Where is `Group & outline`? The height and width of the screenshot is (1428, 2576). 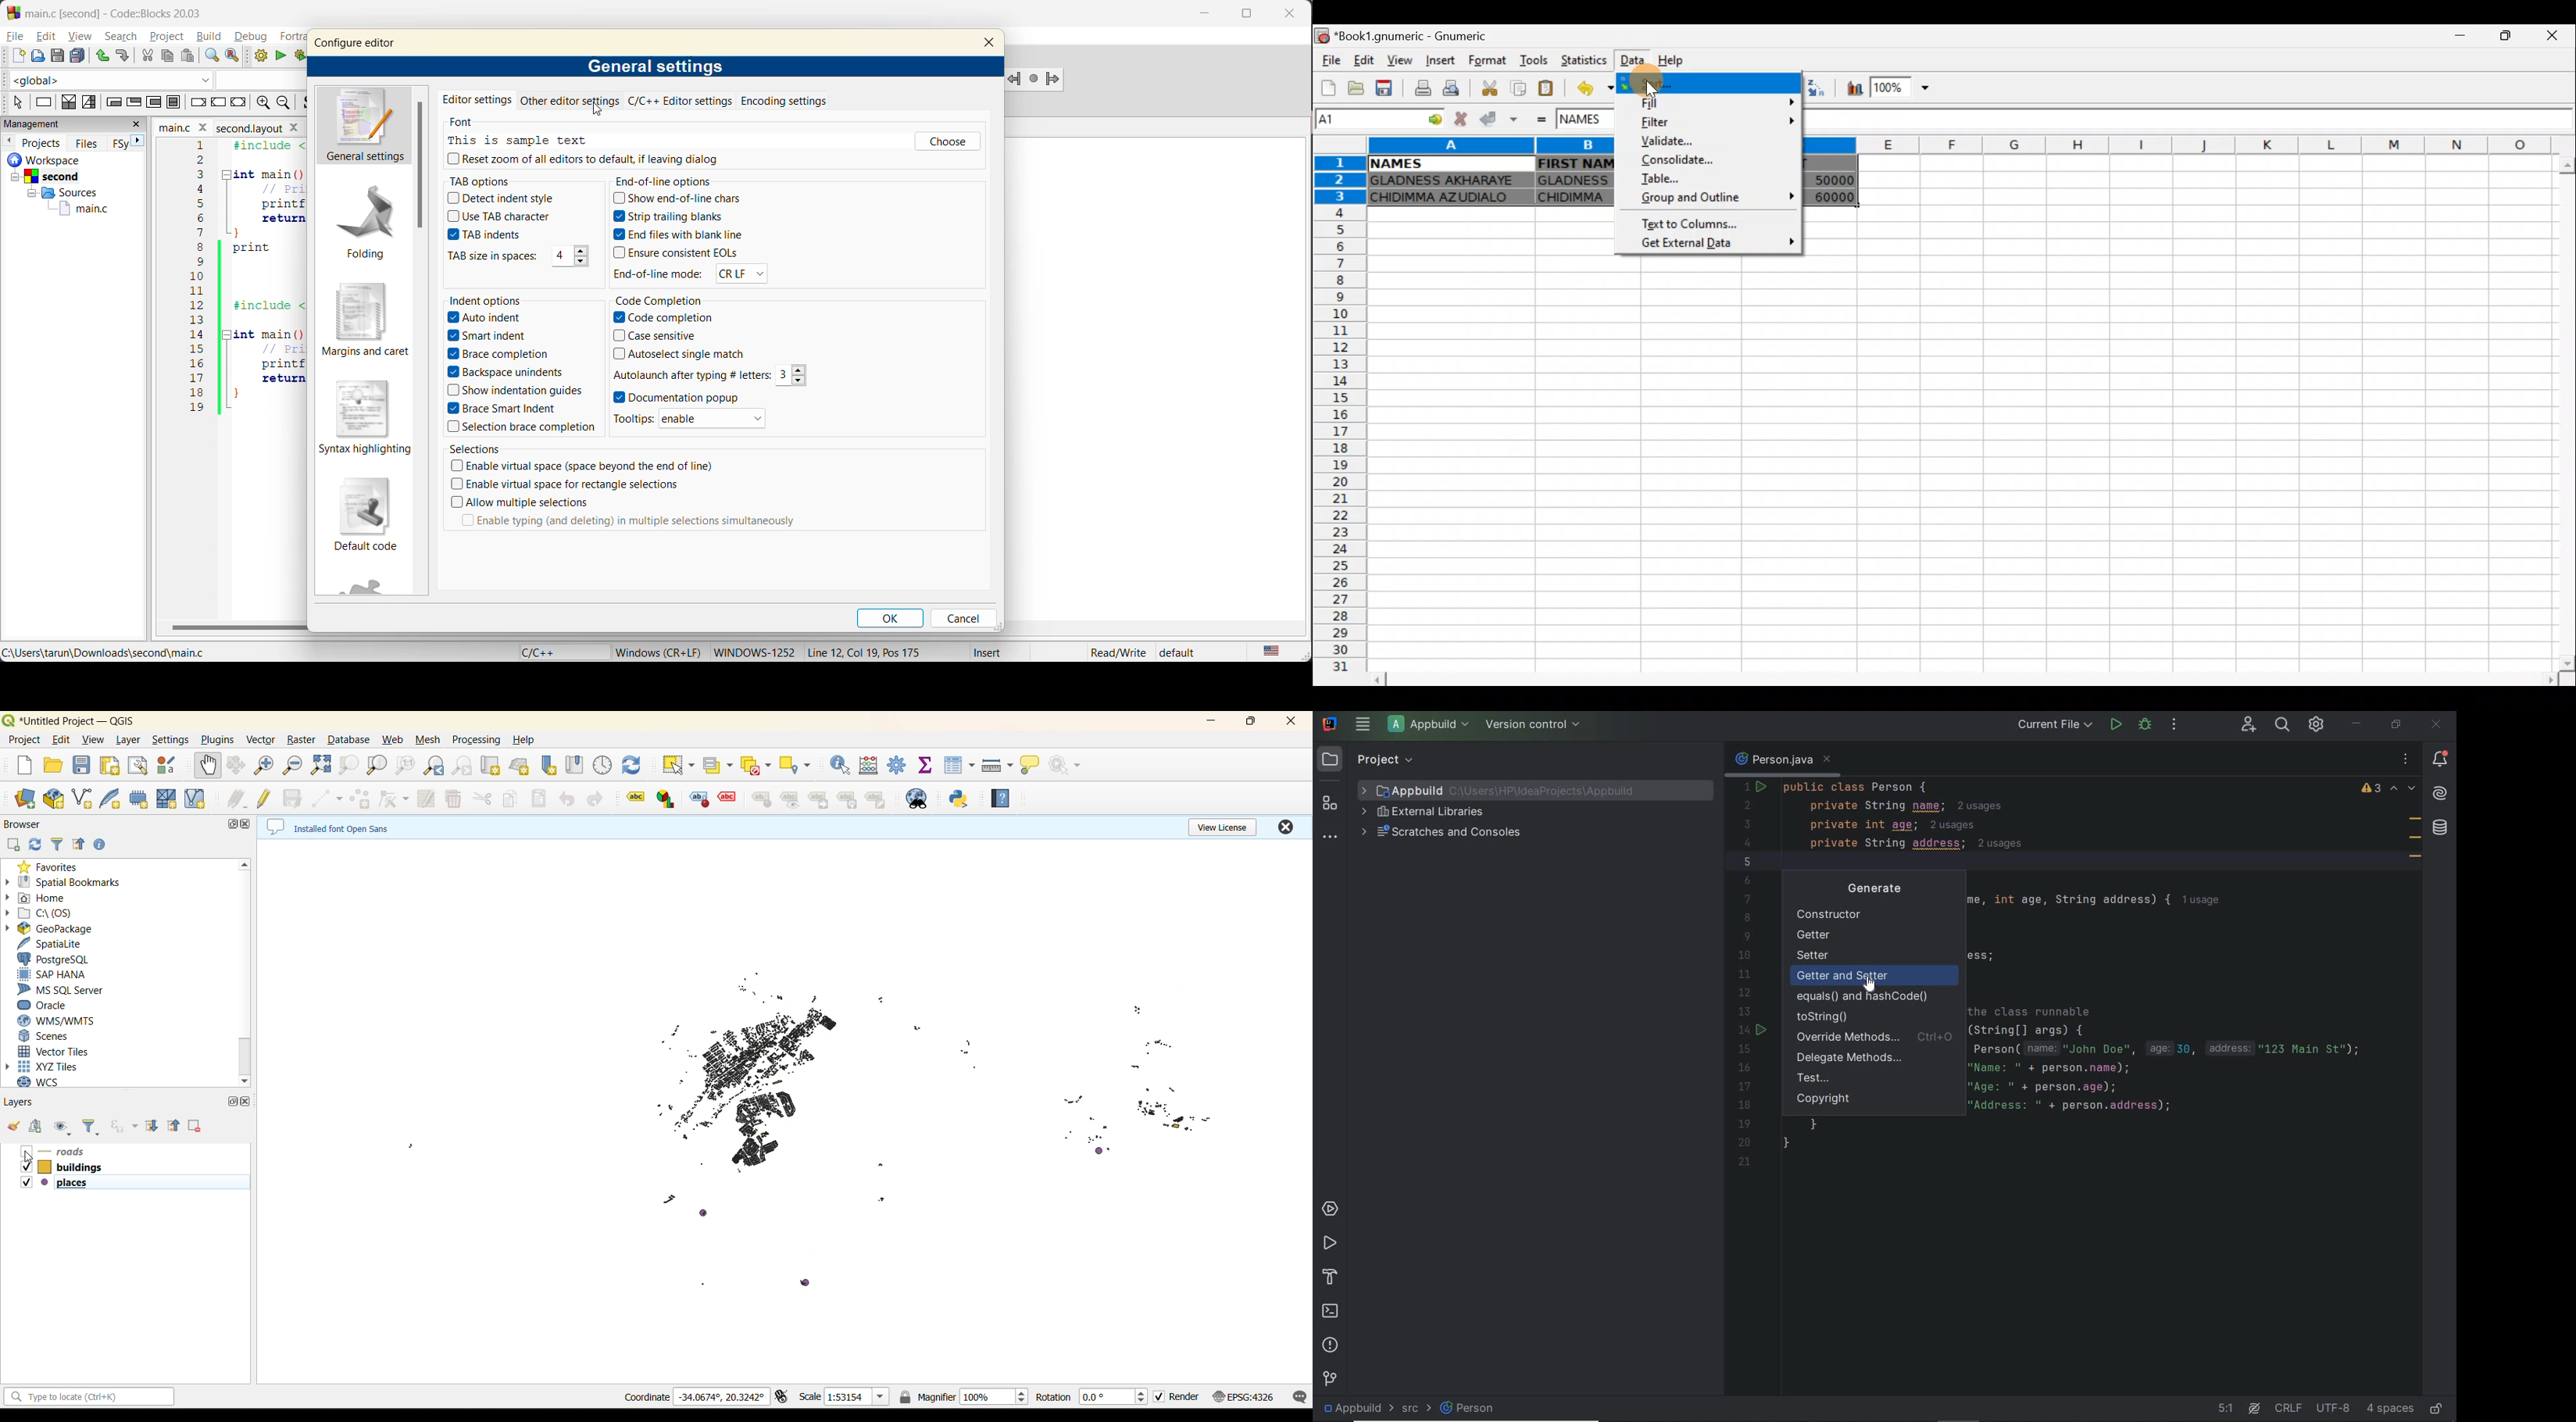 Group & outline is located at coordinates (1717, 198).